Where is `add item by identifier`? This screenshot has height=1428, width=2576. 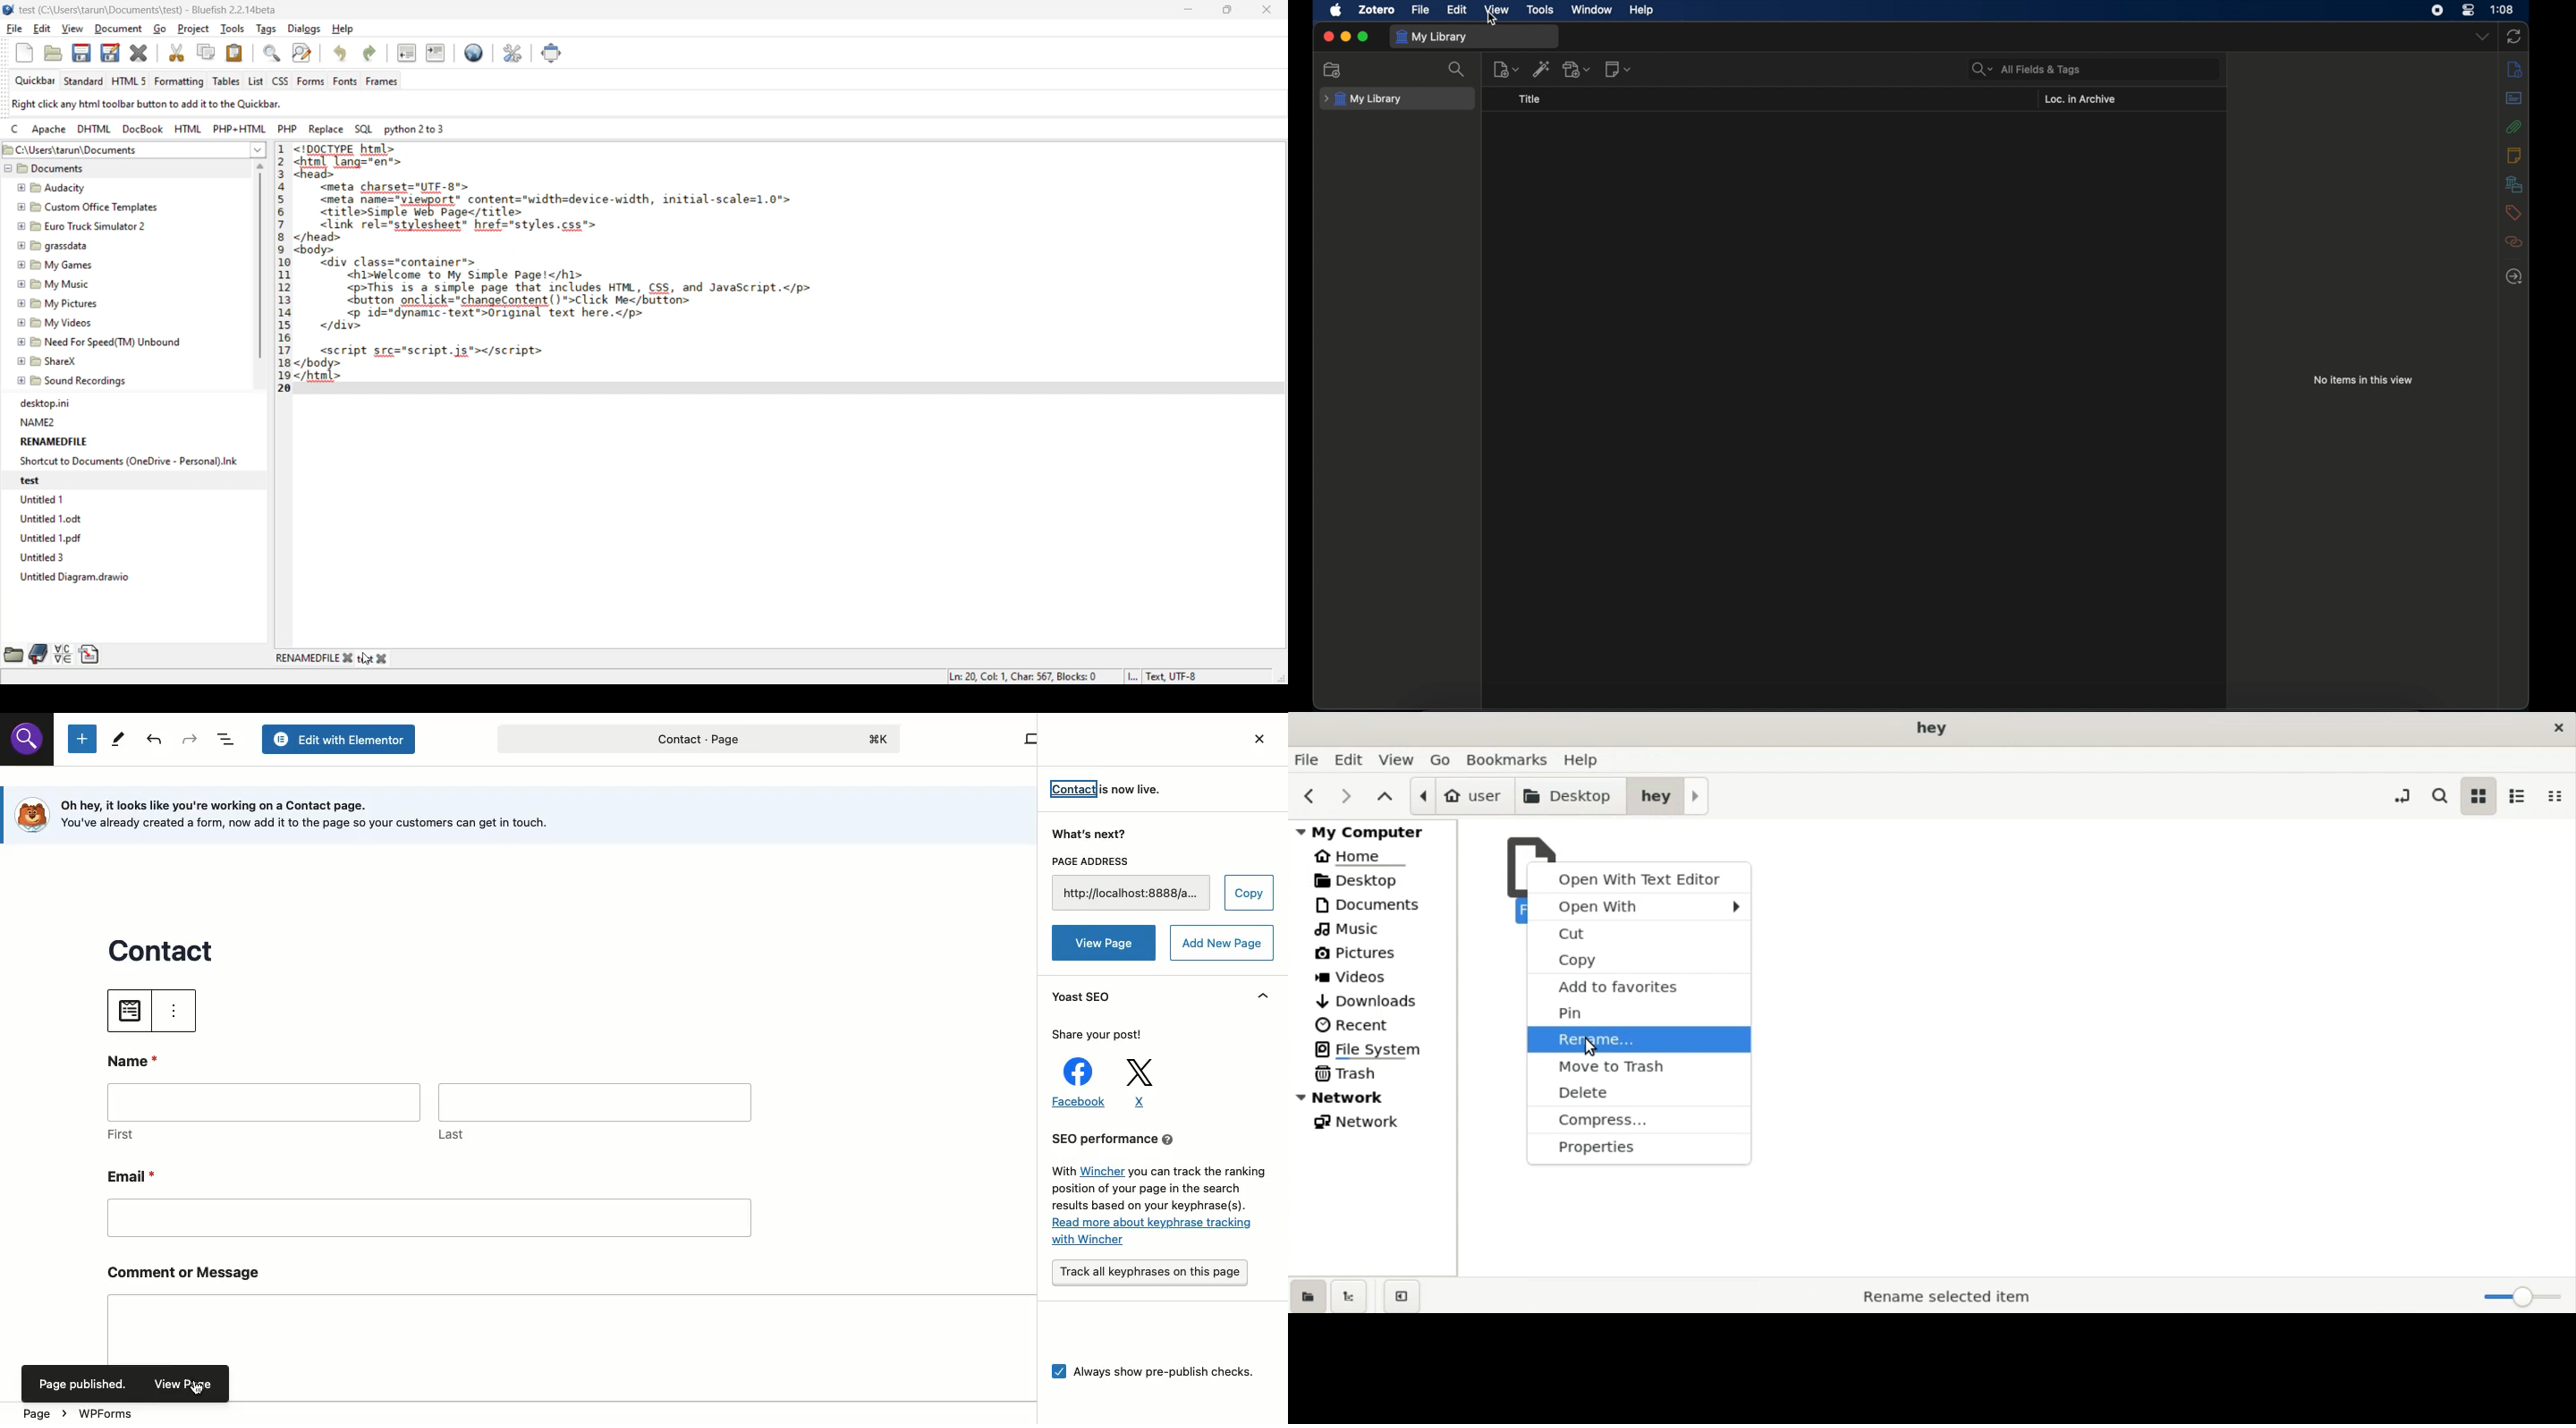
add item by identifier is located at coordinates (1541, 69).